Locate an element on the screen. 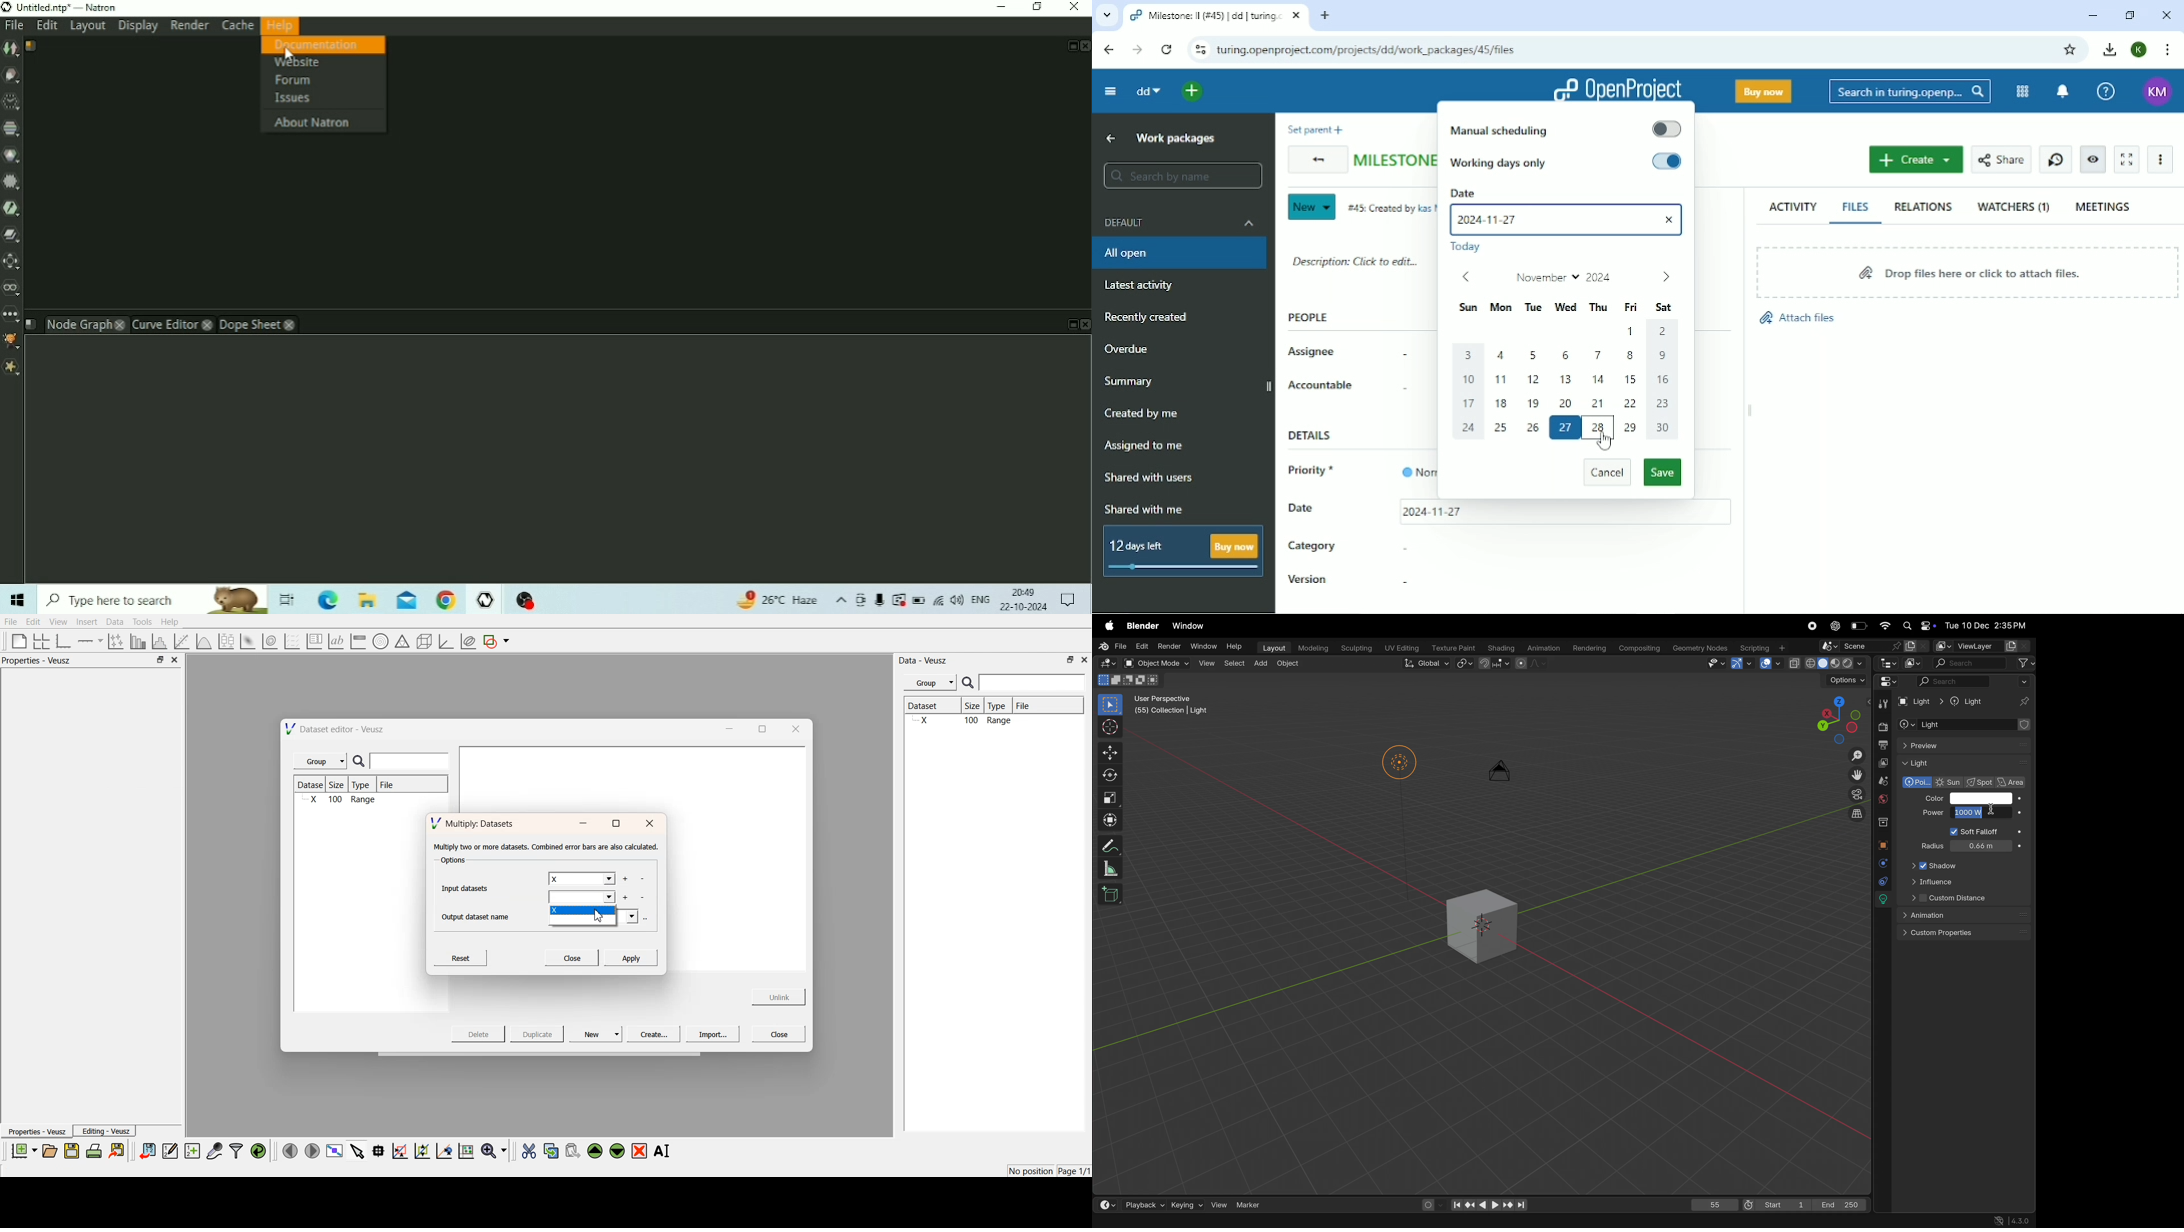 The height and width of the screenshot is (1232, 2184). add more is located at coordinates (624, 879).